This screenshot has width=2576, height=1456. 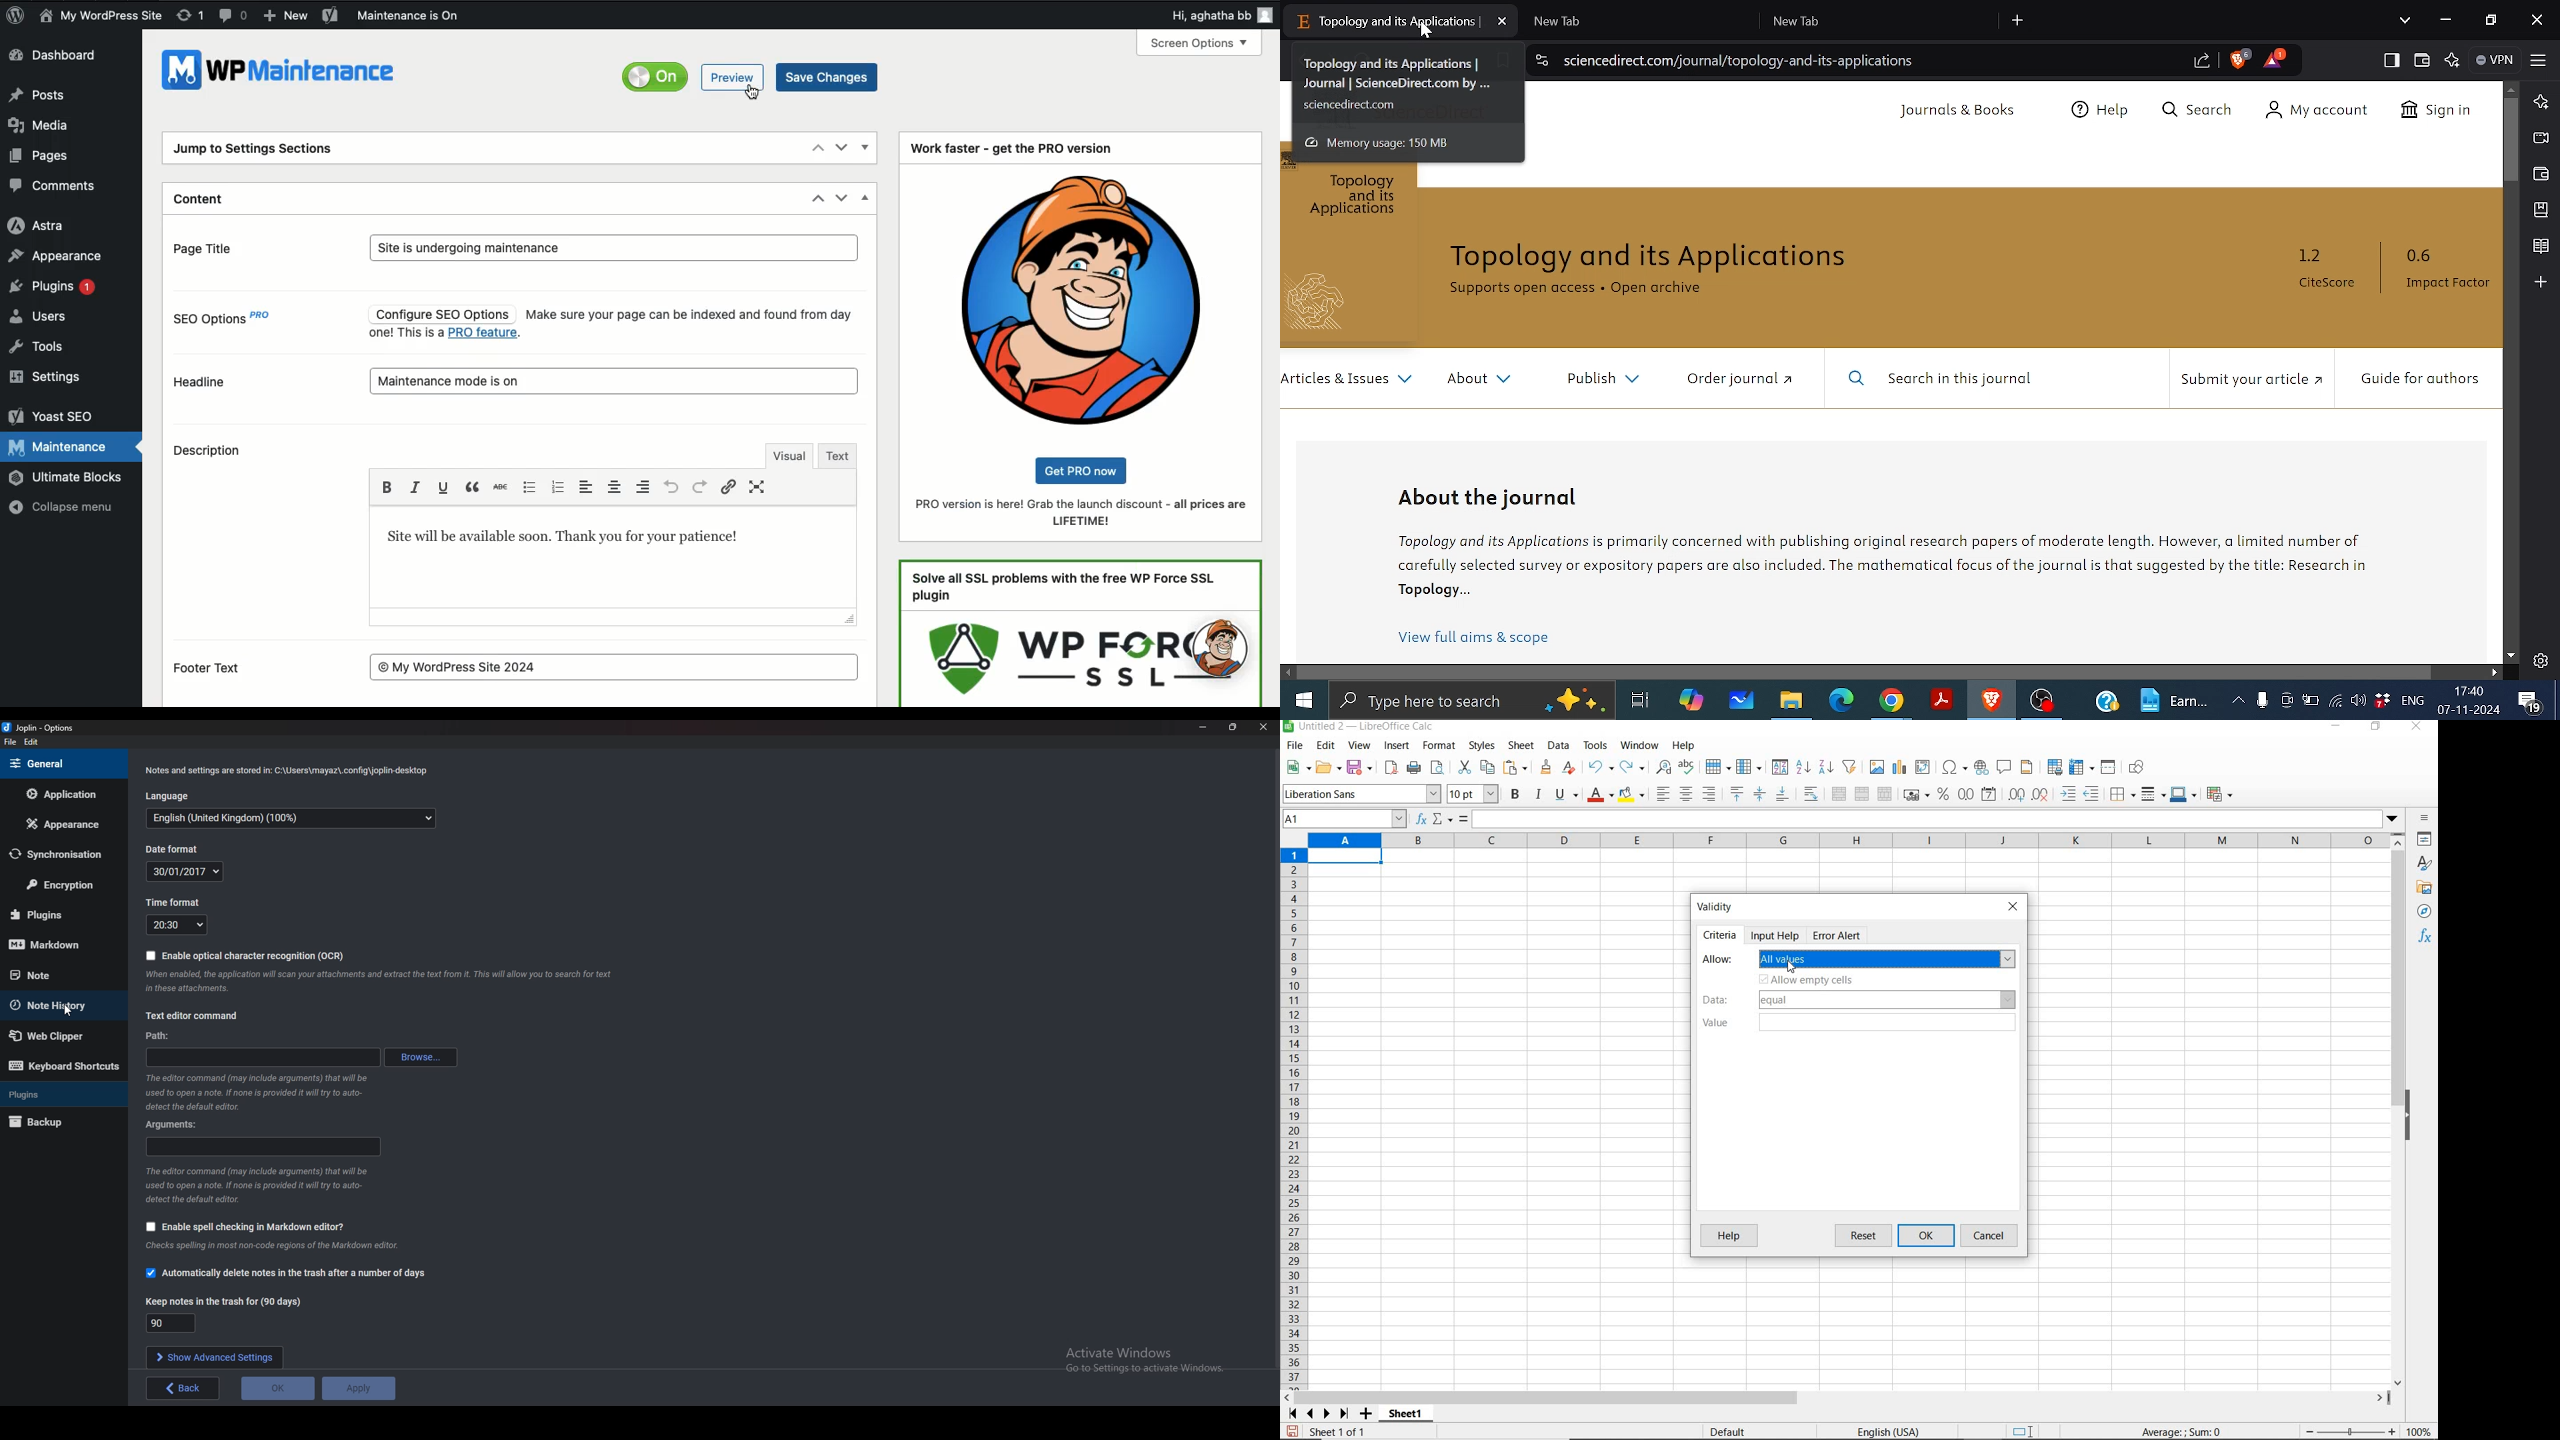 I want to click on arguments, so click(x=264, y=1147).